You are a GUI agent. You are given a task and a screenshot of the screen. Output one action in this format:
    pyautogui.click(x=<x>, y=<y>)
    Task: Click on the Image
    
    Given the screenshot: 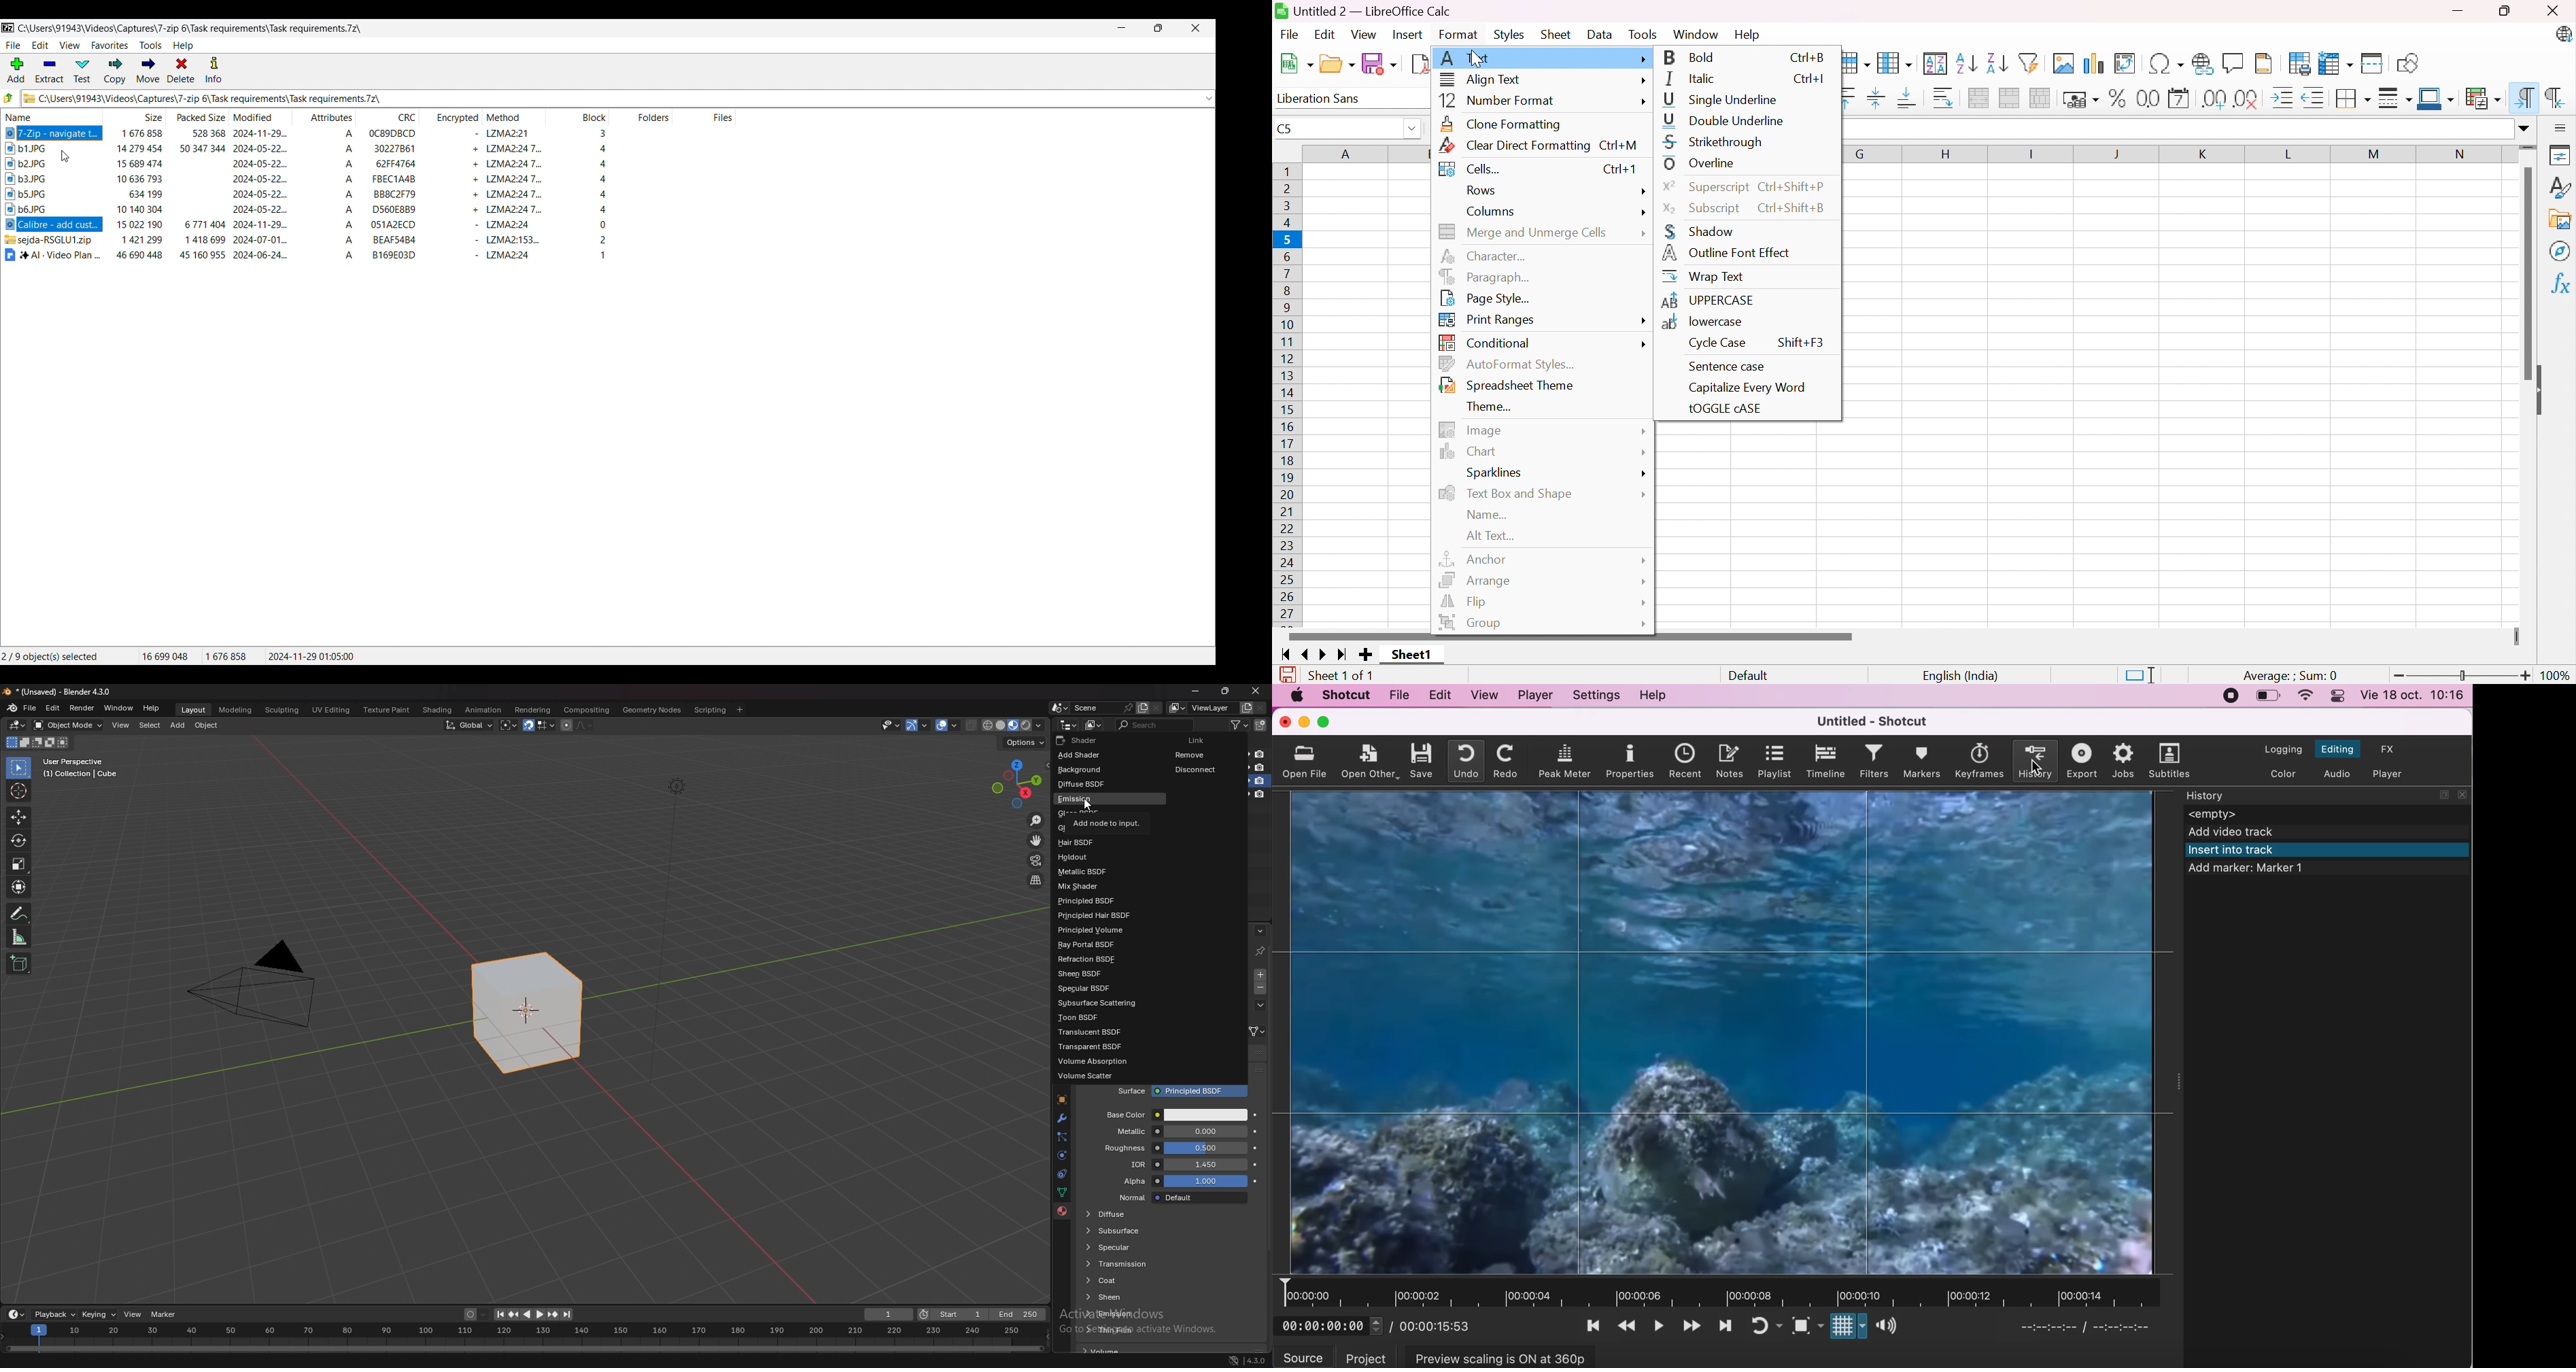 What is the action you would take?
    pyautogui.click(x=1468, y=430)
    